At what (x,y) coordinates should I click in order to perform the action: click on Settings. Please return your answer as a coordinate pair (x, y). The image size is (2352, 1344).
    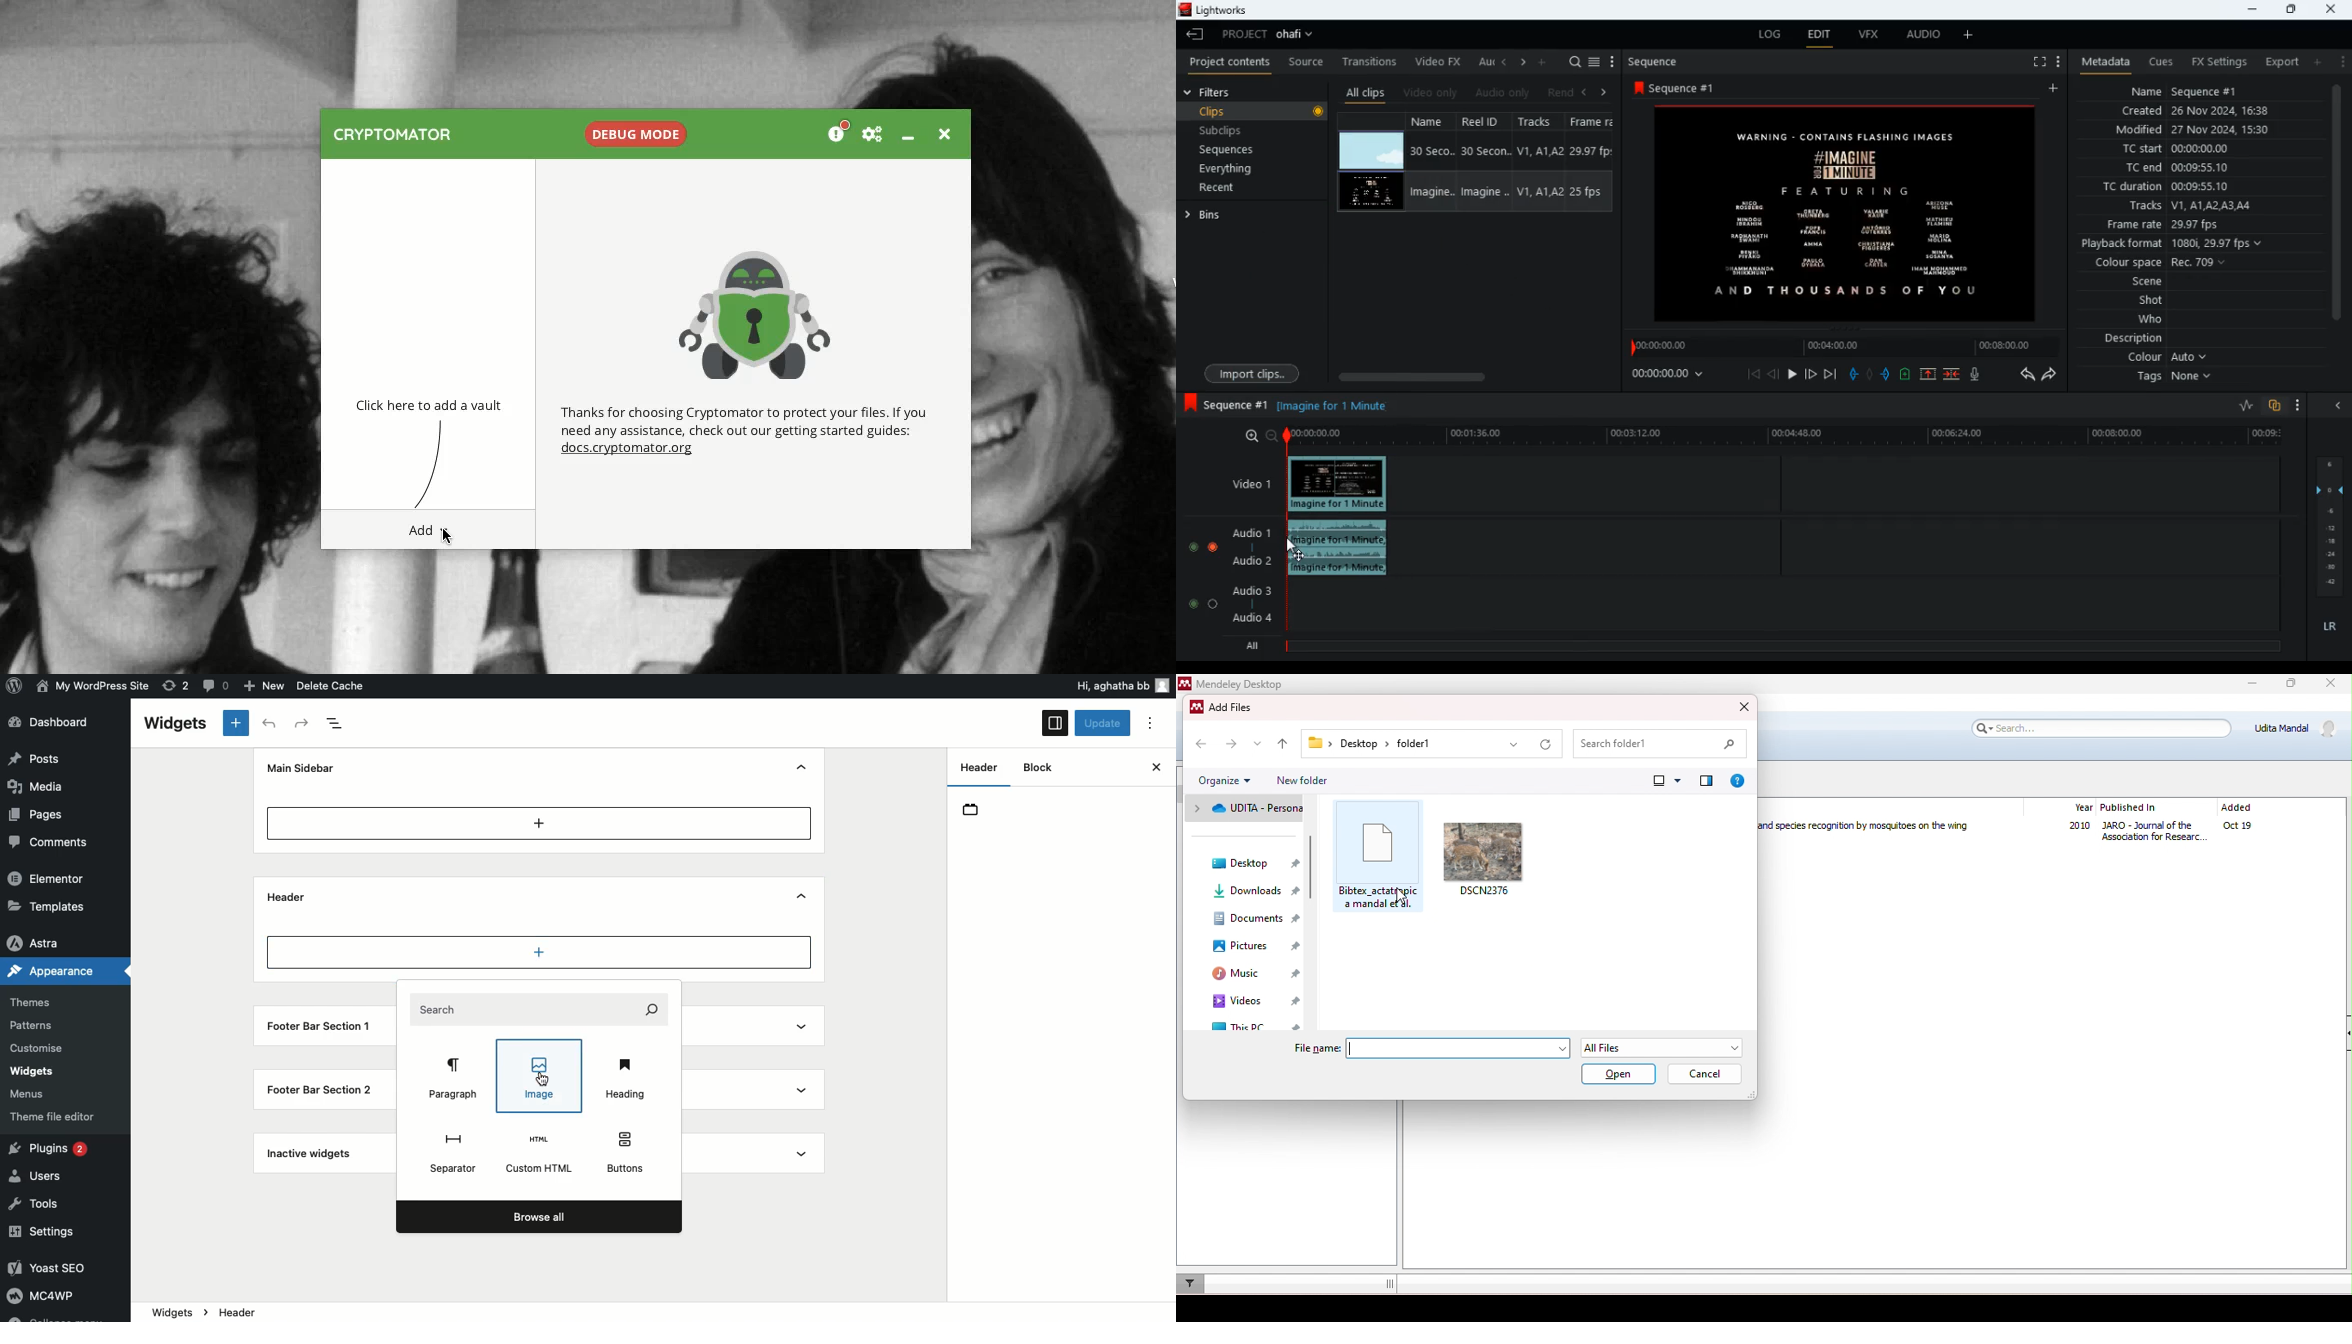
    Looking at the image, I should click on (43, 1233).